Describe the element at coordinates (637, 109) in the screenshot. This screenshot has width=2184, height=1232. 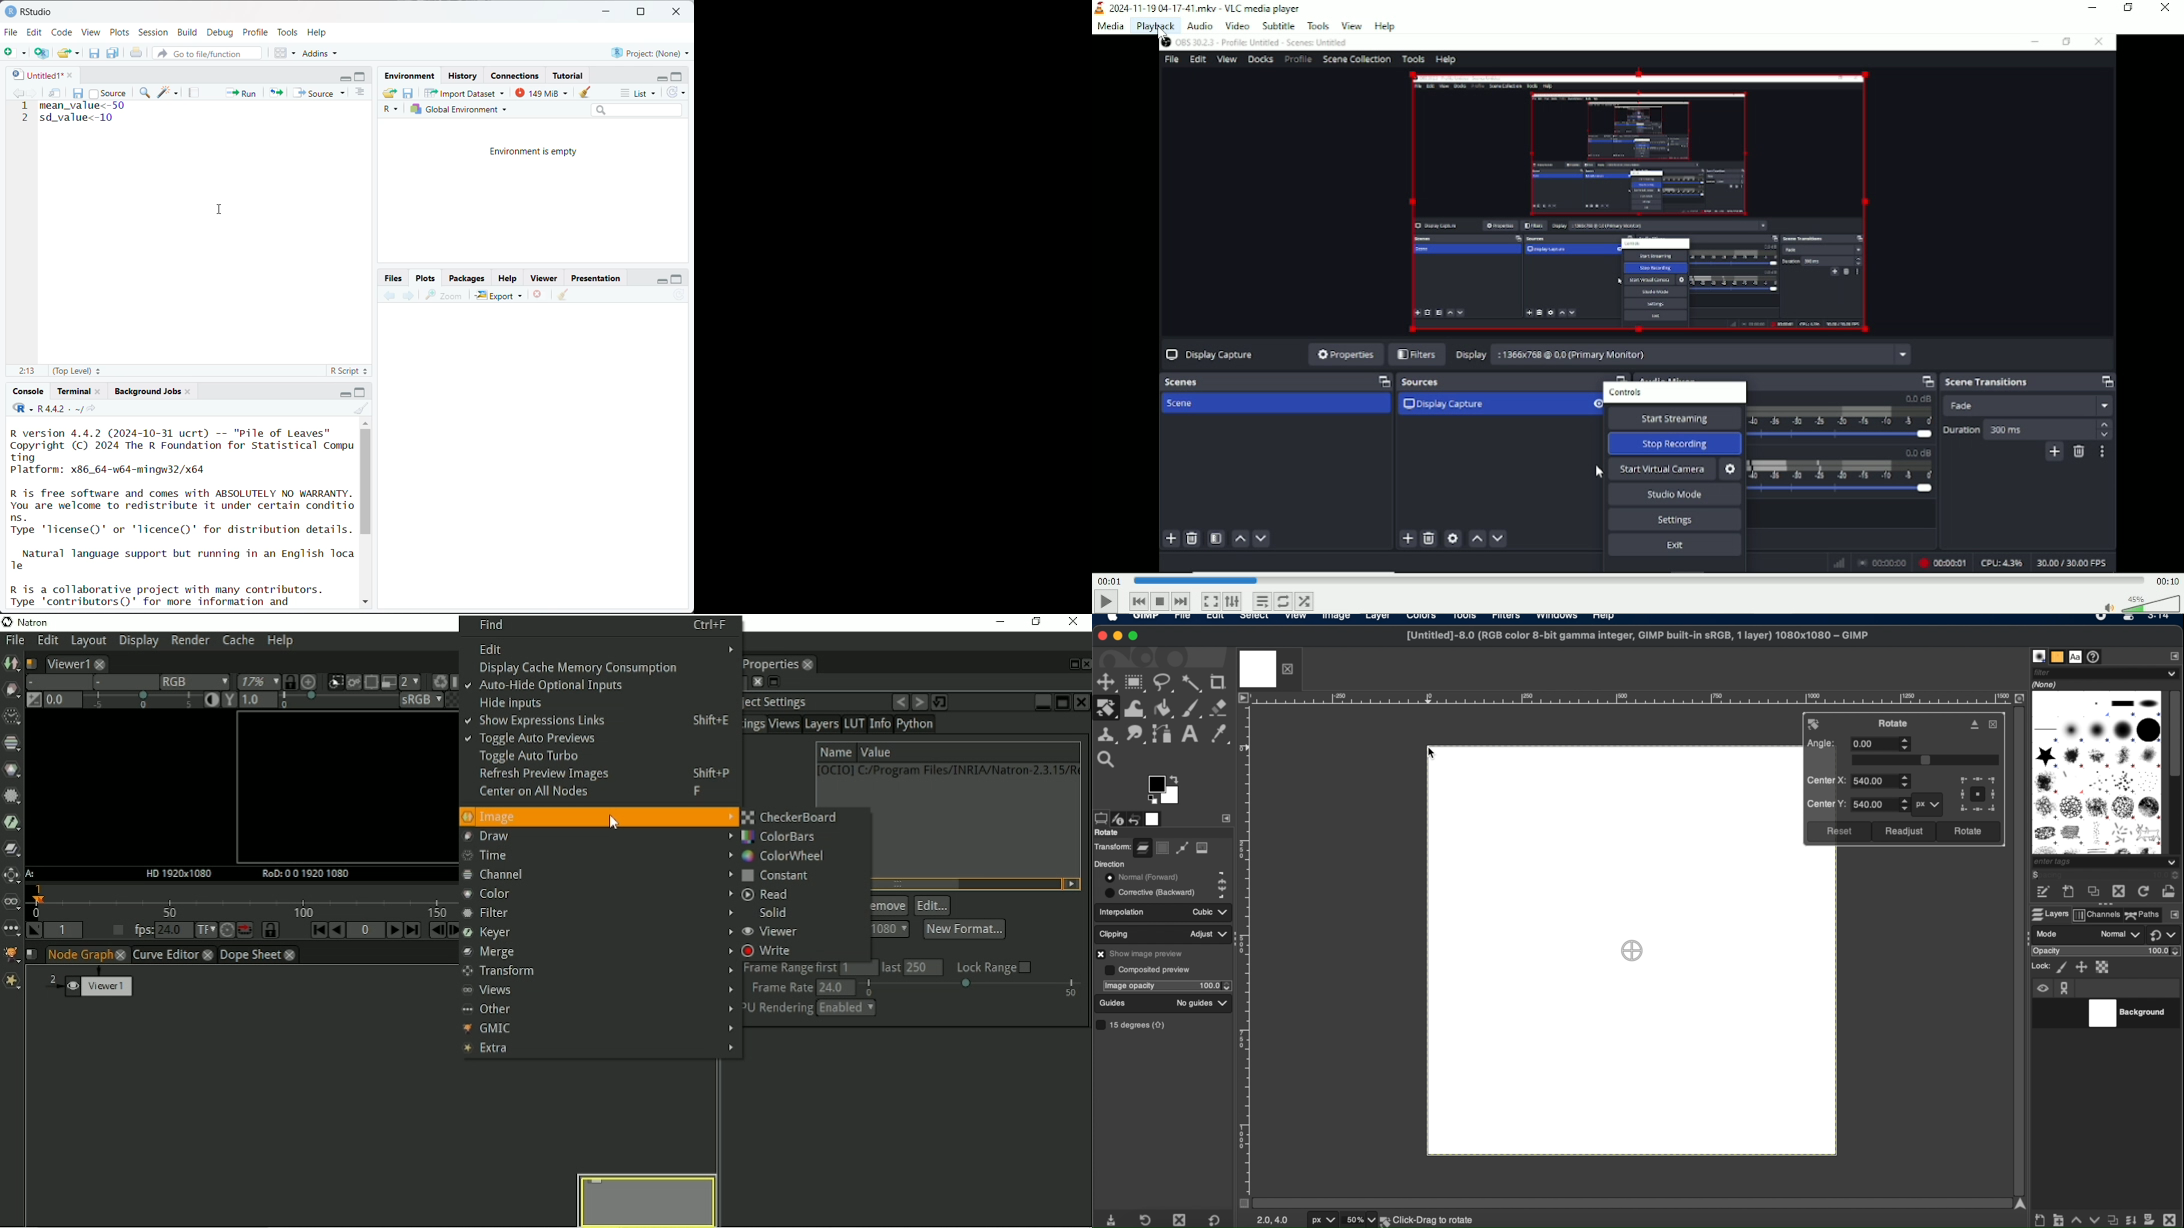
I see `search` at that location.